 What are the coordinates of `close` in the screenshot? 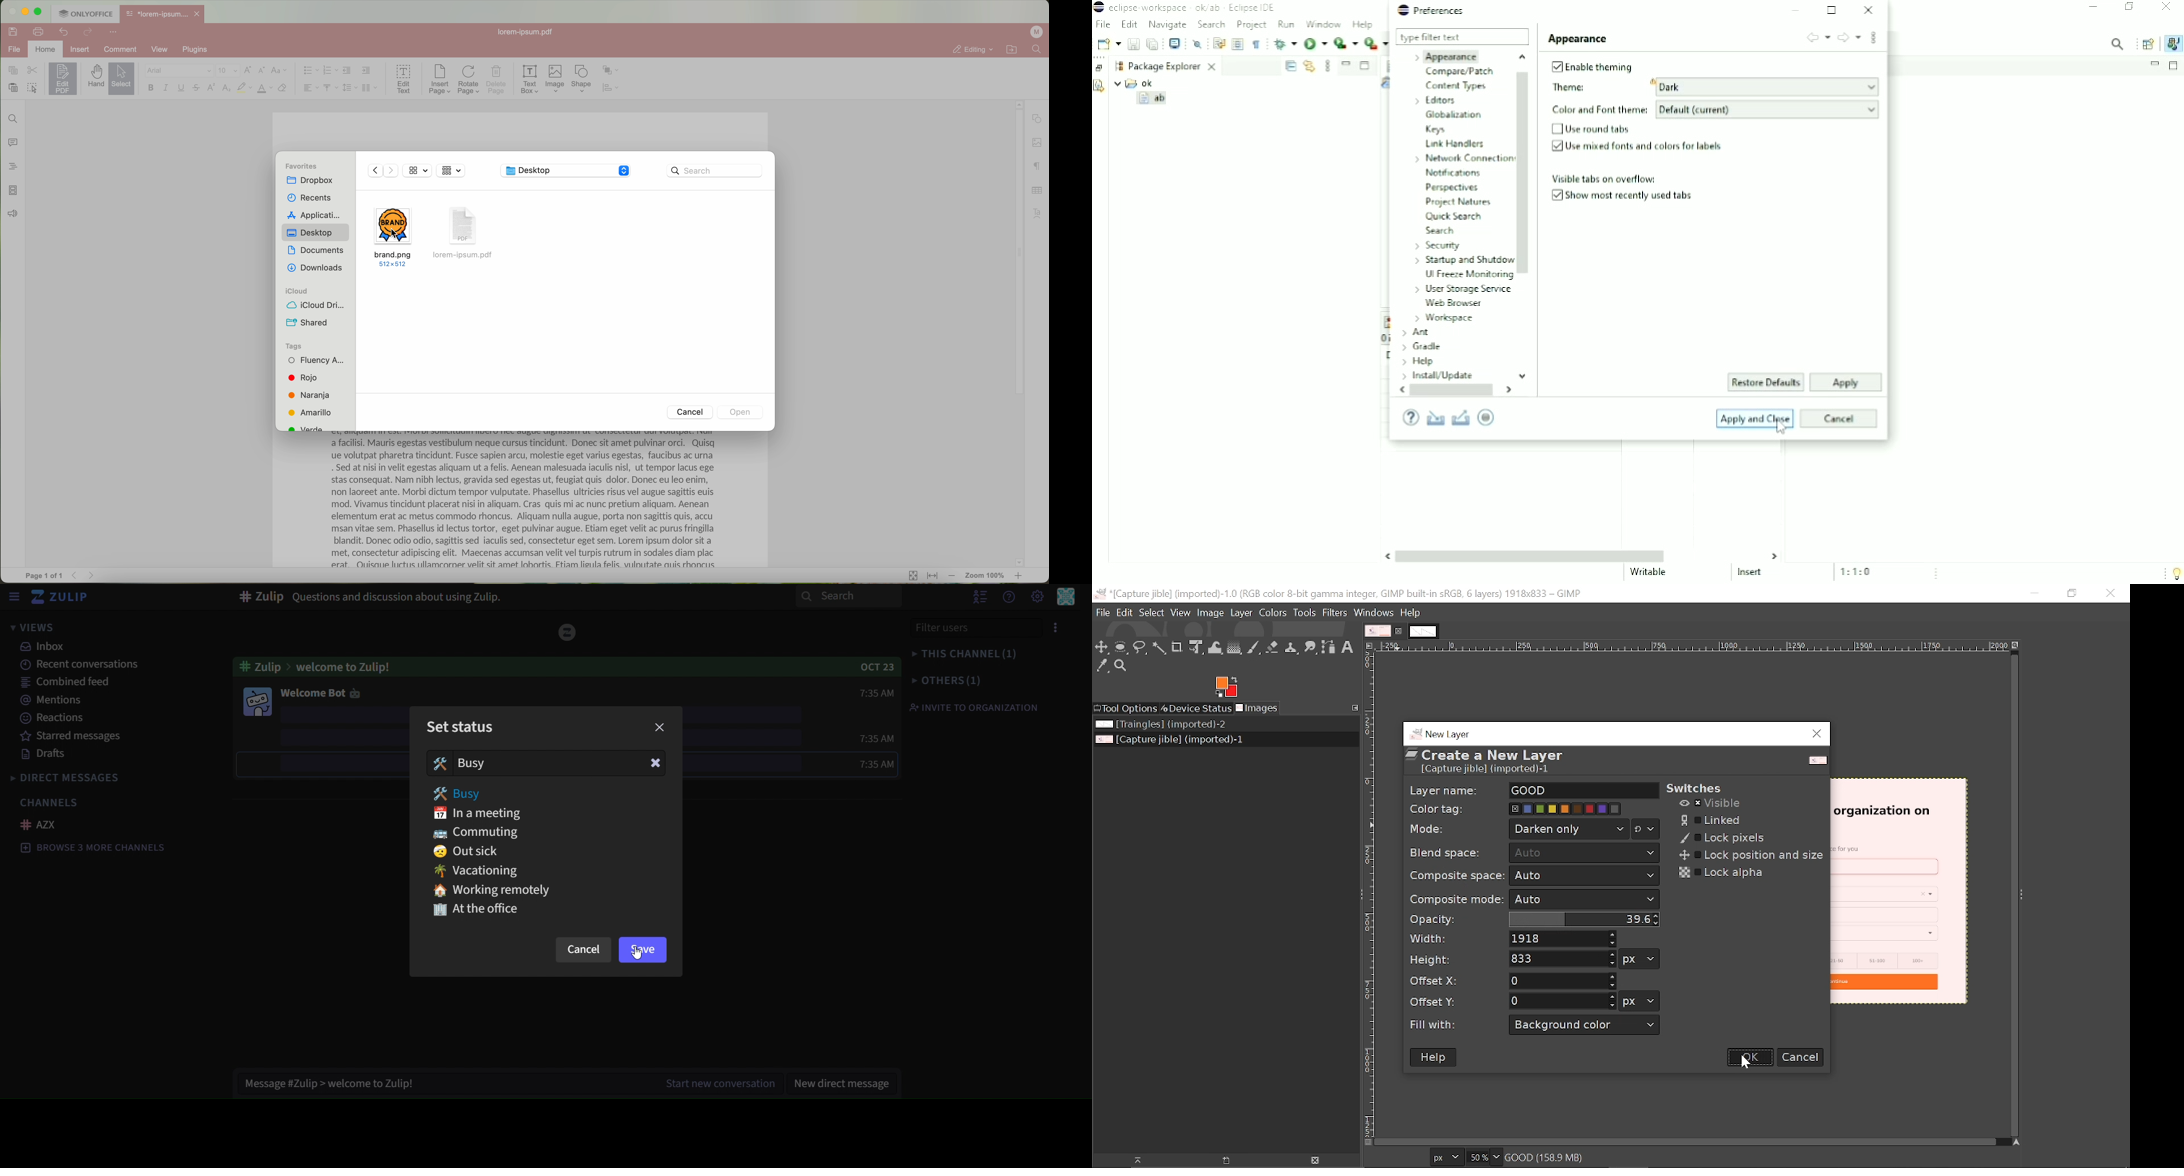 It's located at (199, 14).